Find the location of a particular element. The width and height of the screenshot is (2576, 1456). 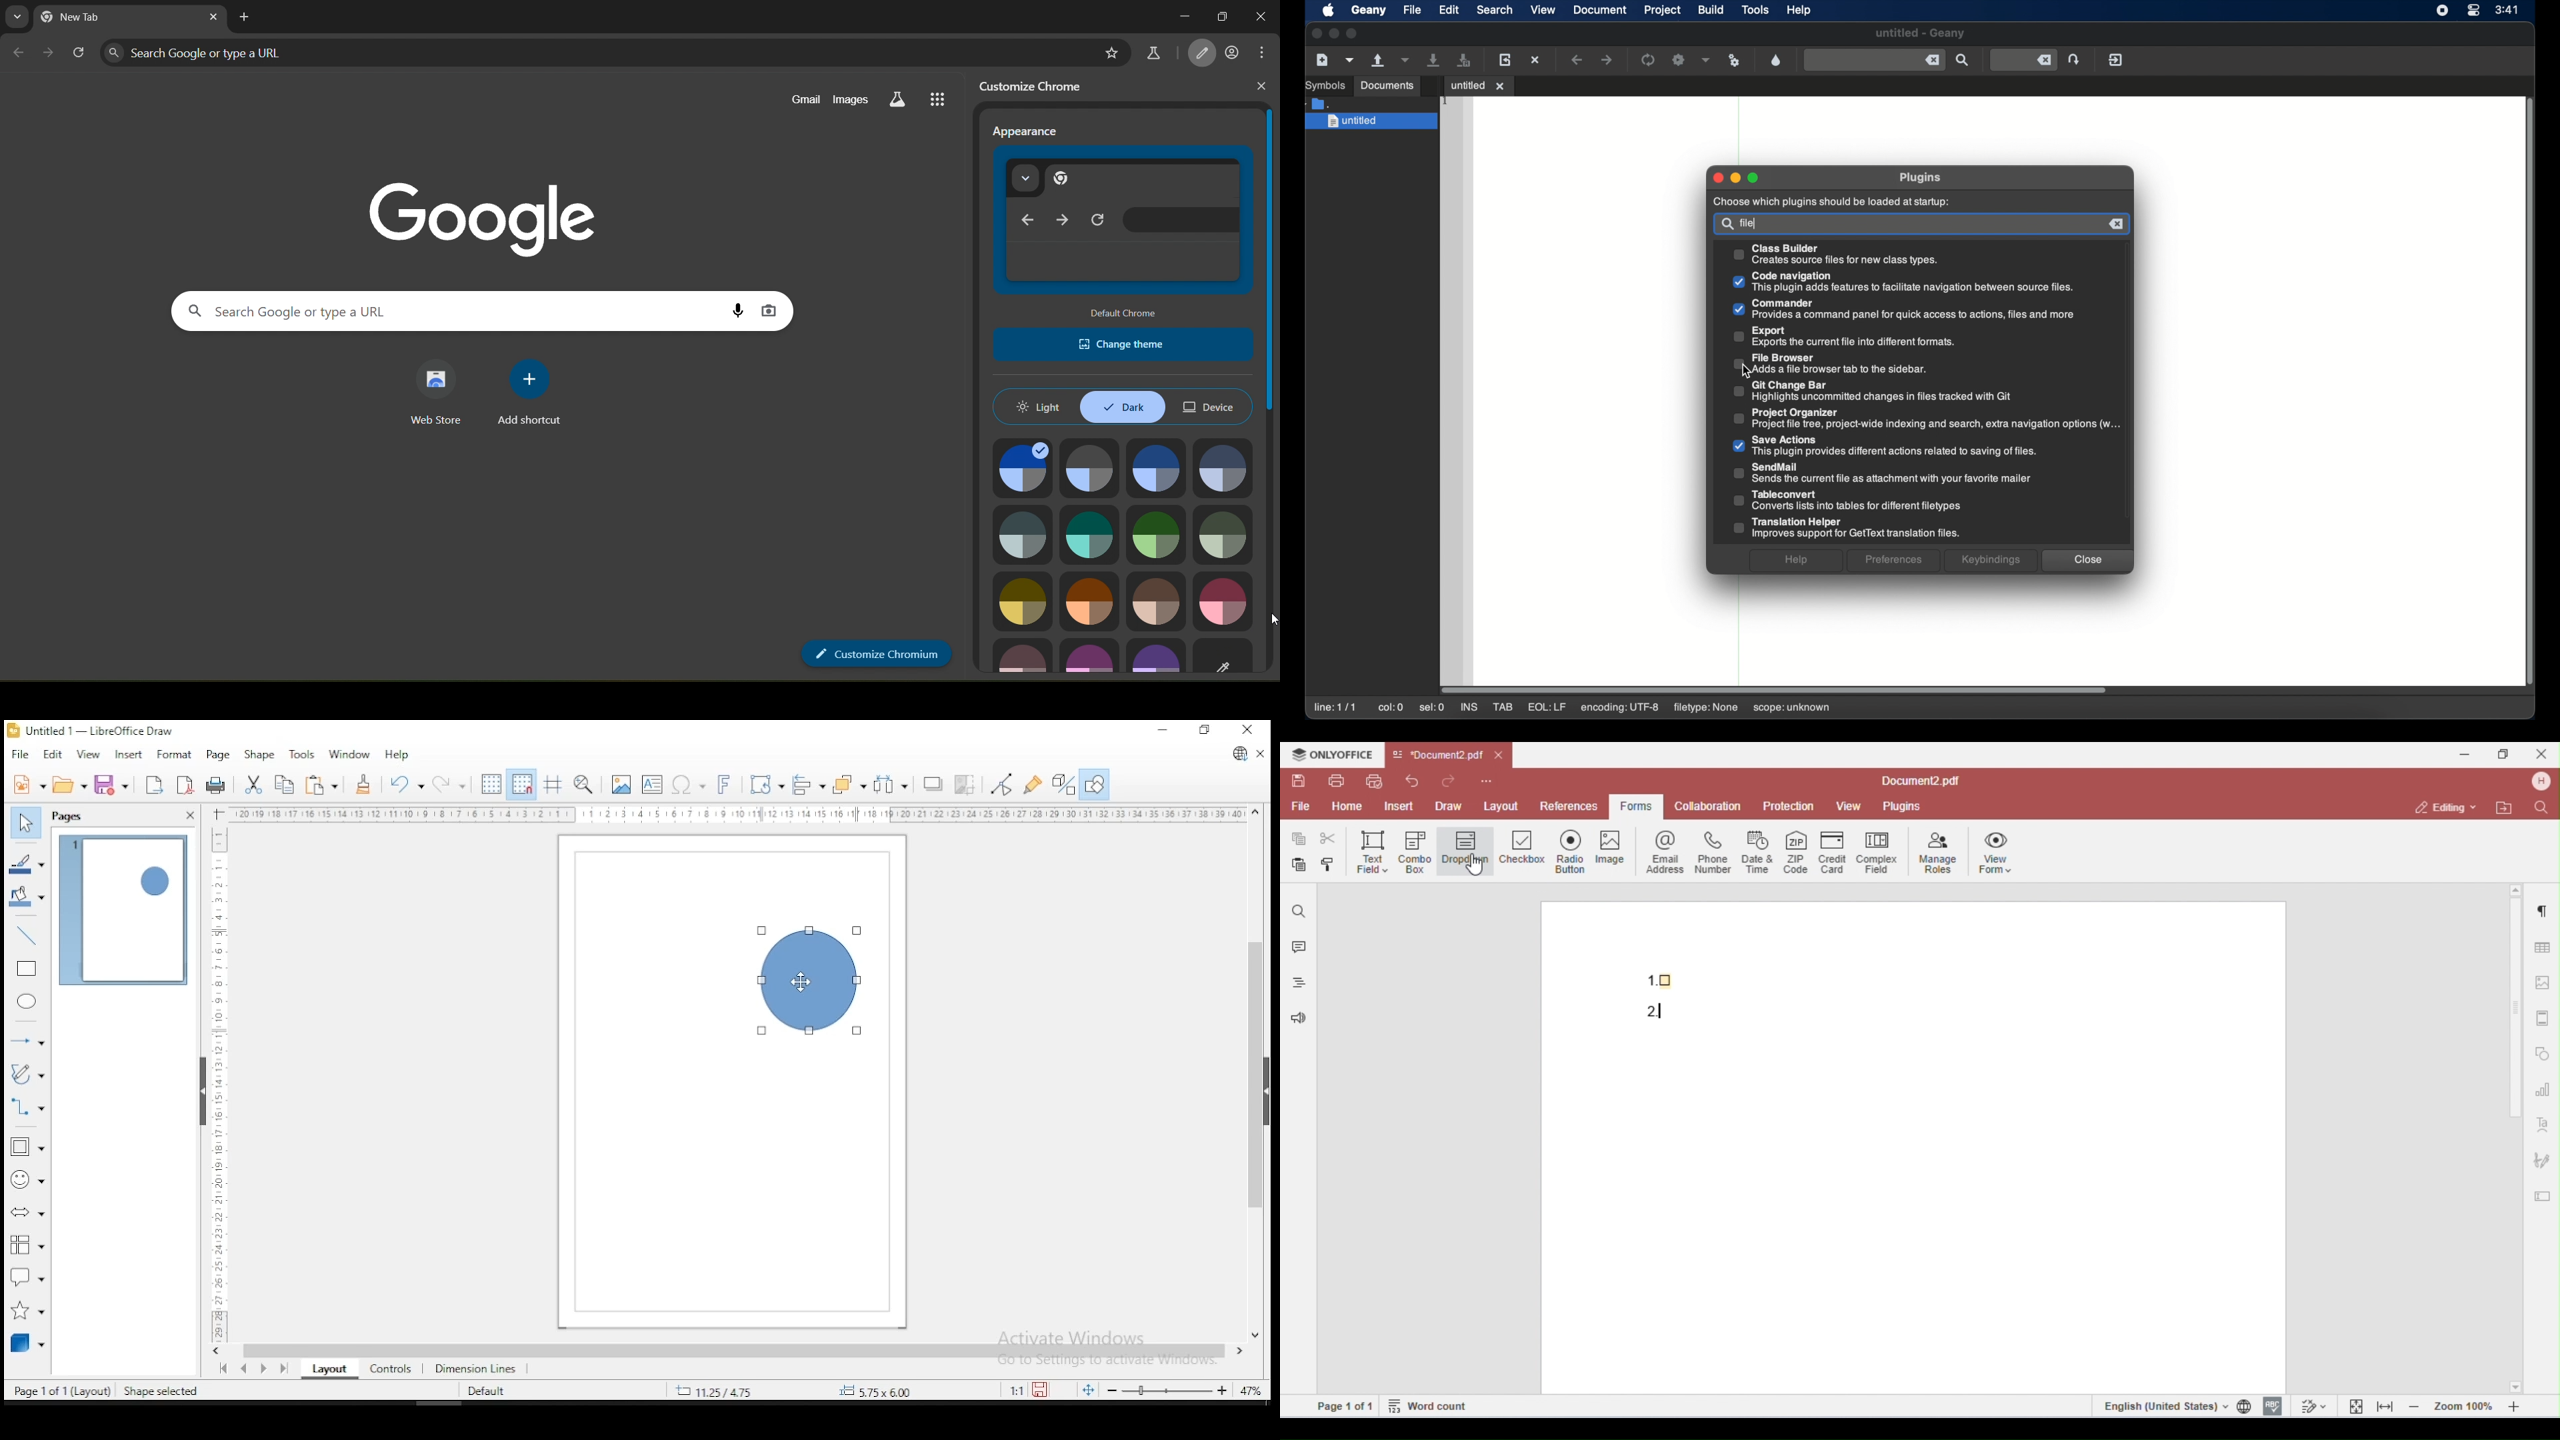

export is located at coordinates (152, 785).